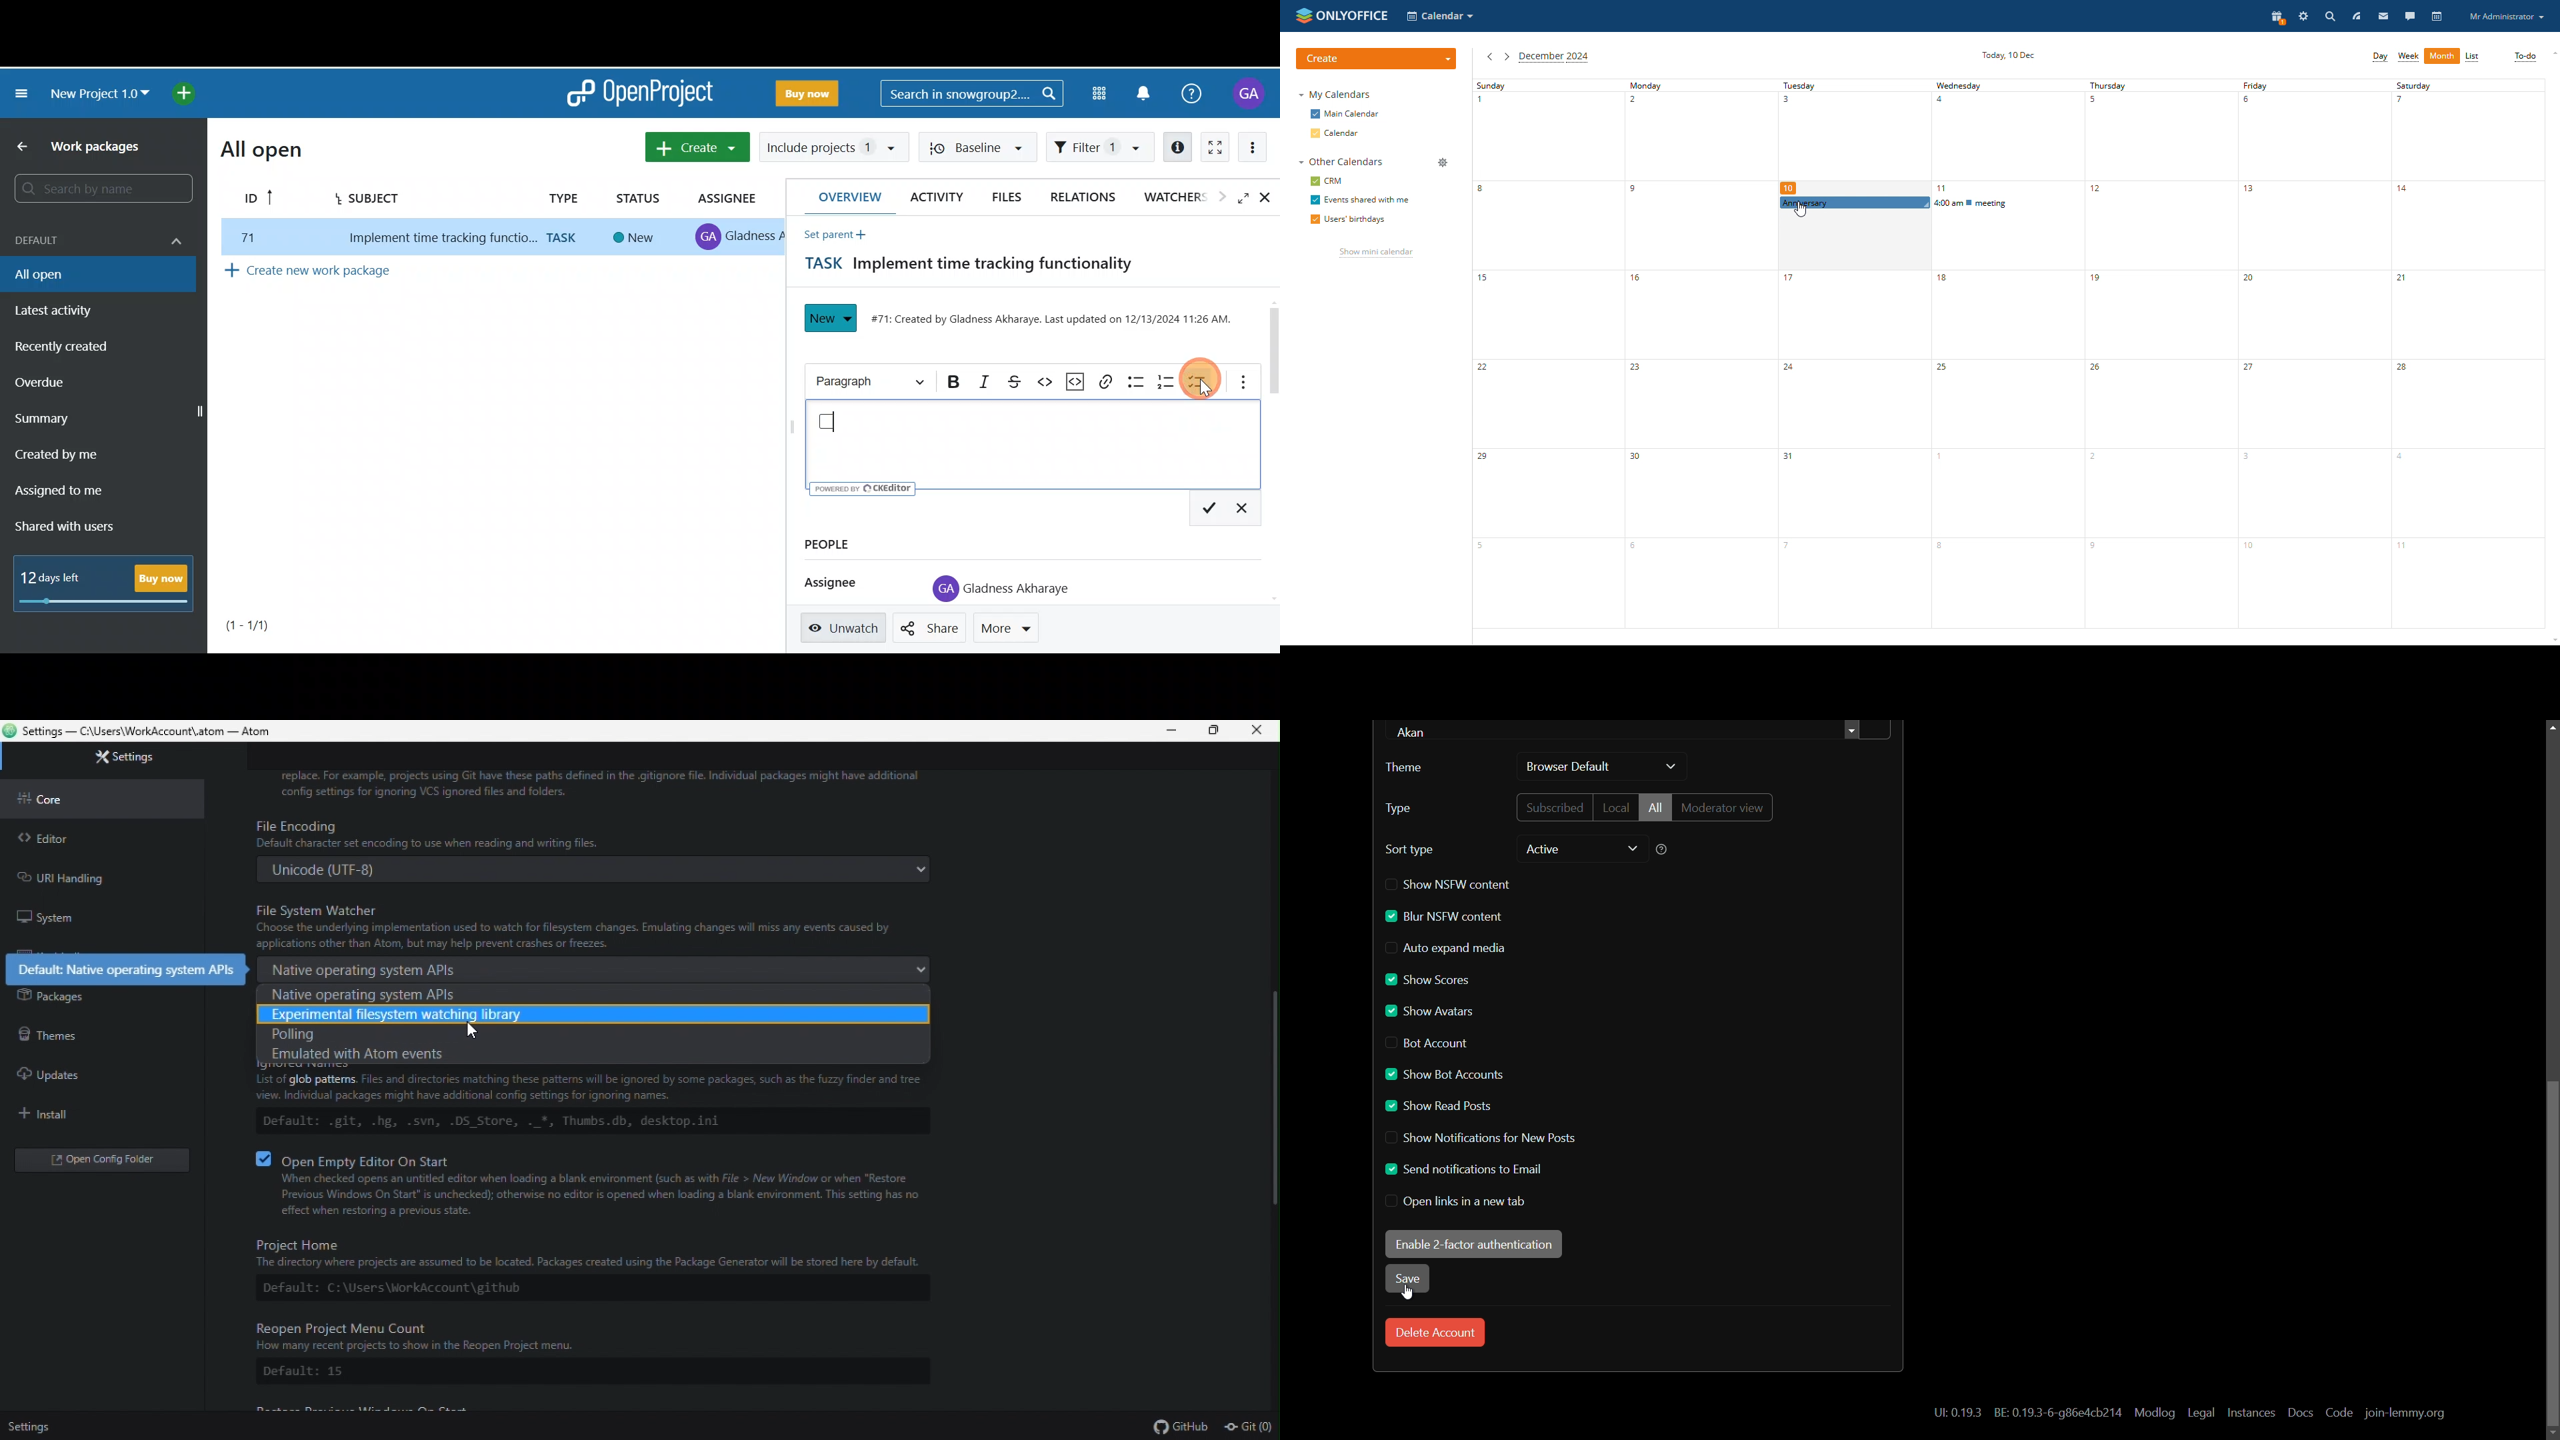 This screenshot has width=2576, height=1456. What do you see at coordinates (2203, 1413) in the screenshot?
I see `legal` at bounding box center [2203, 1413].